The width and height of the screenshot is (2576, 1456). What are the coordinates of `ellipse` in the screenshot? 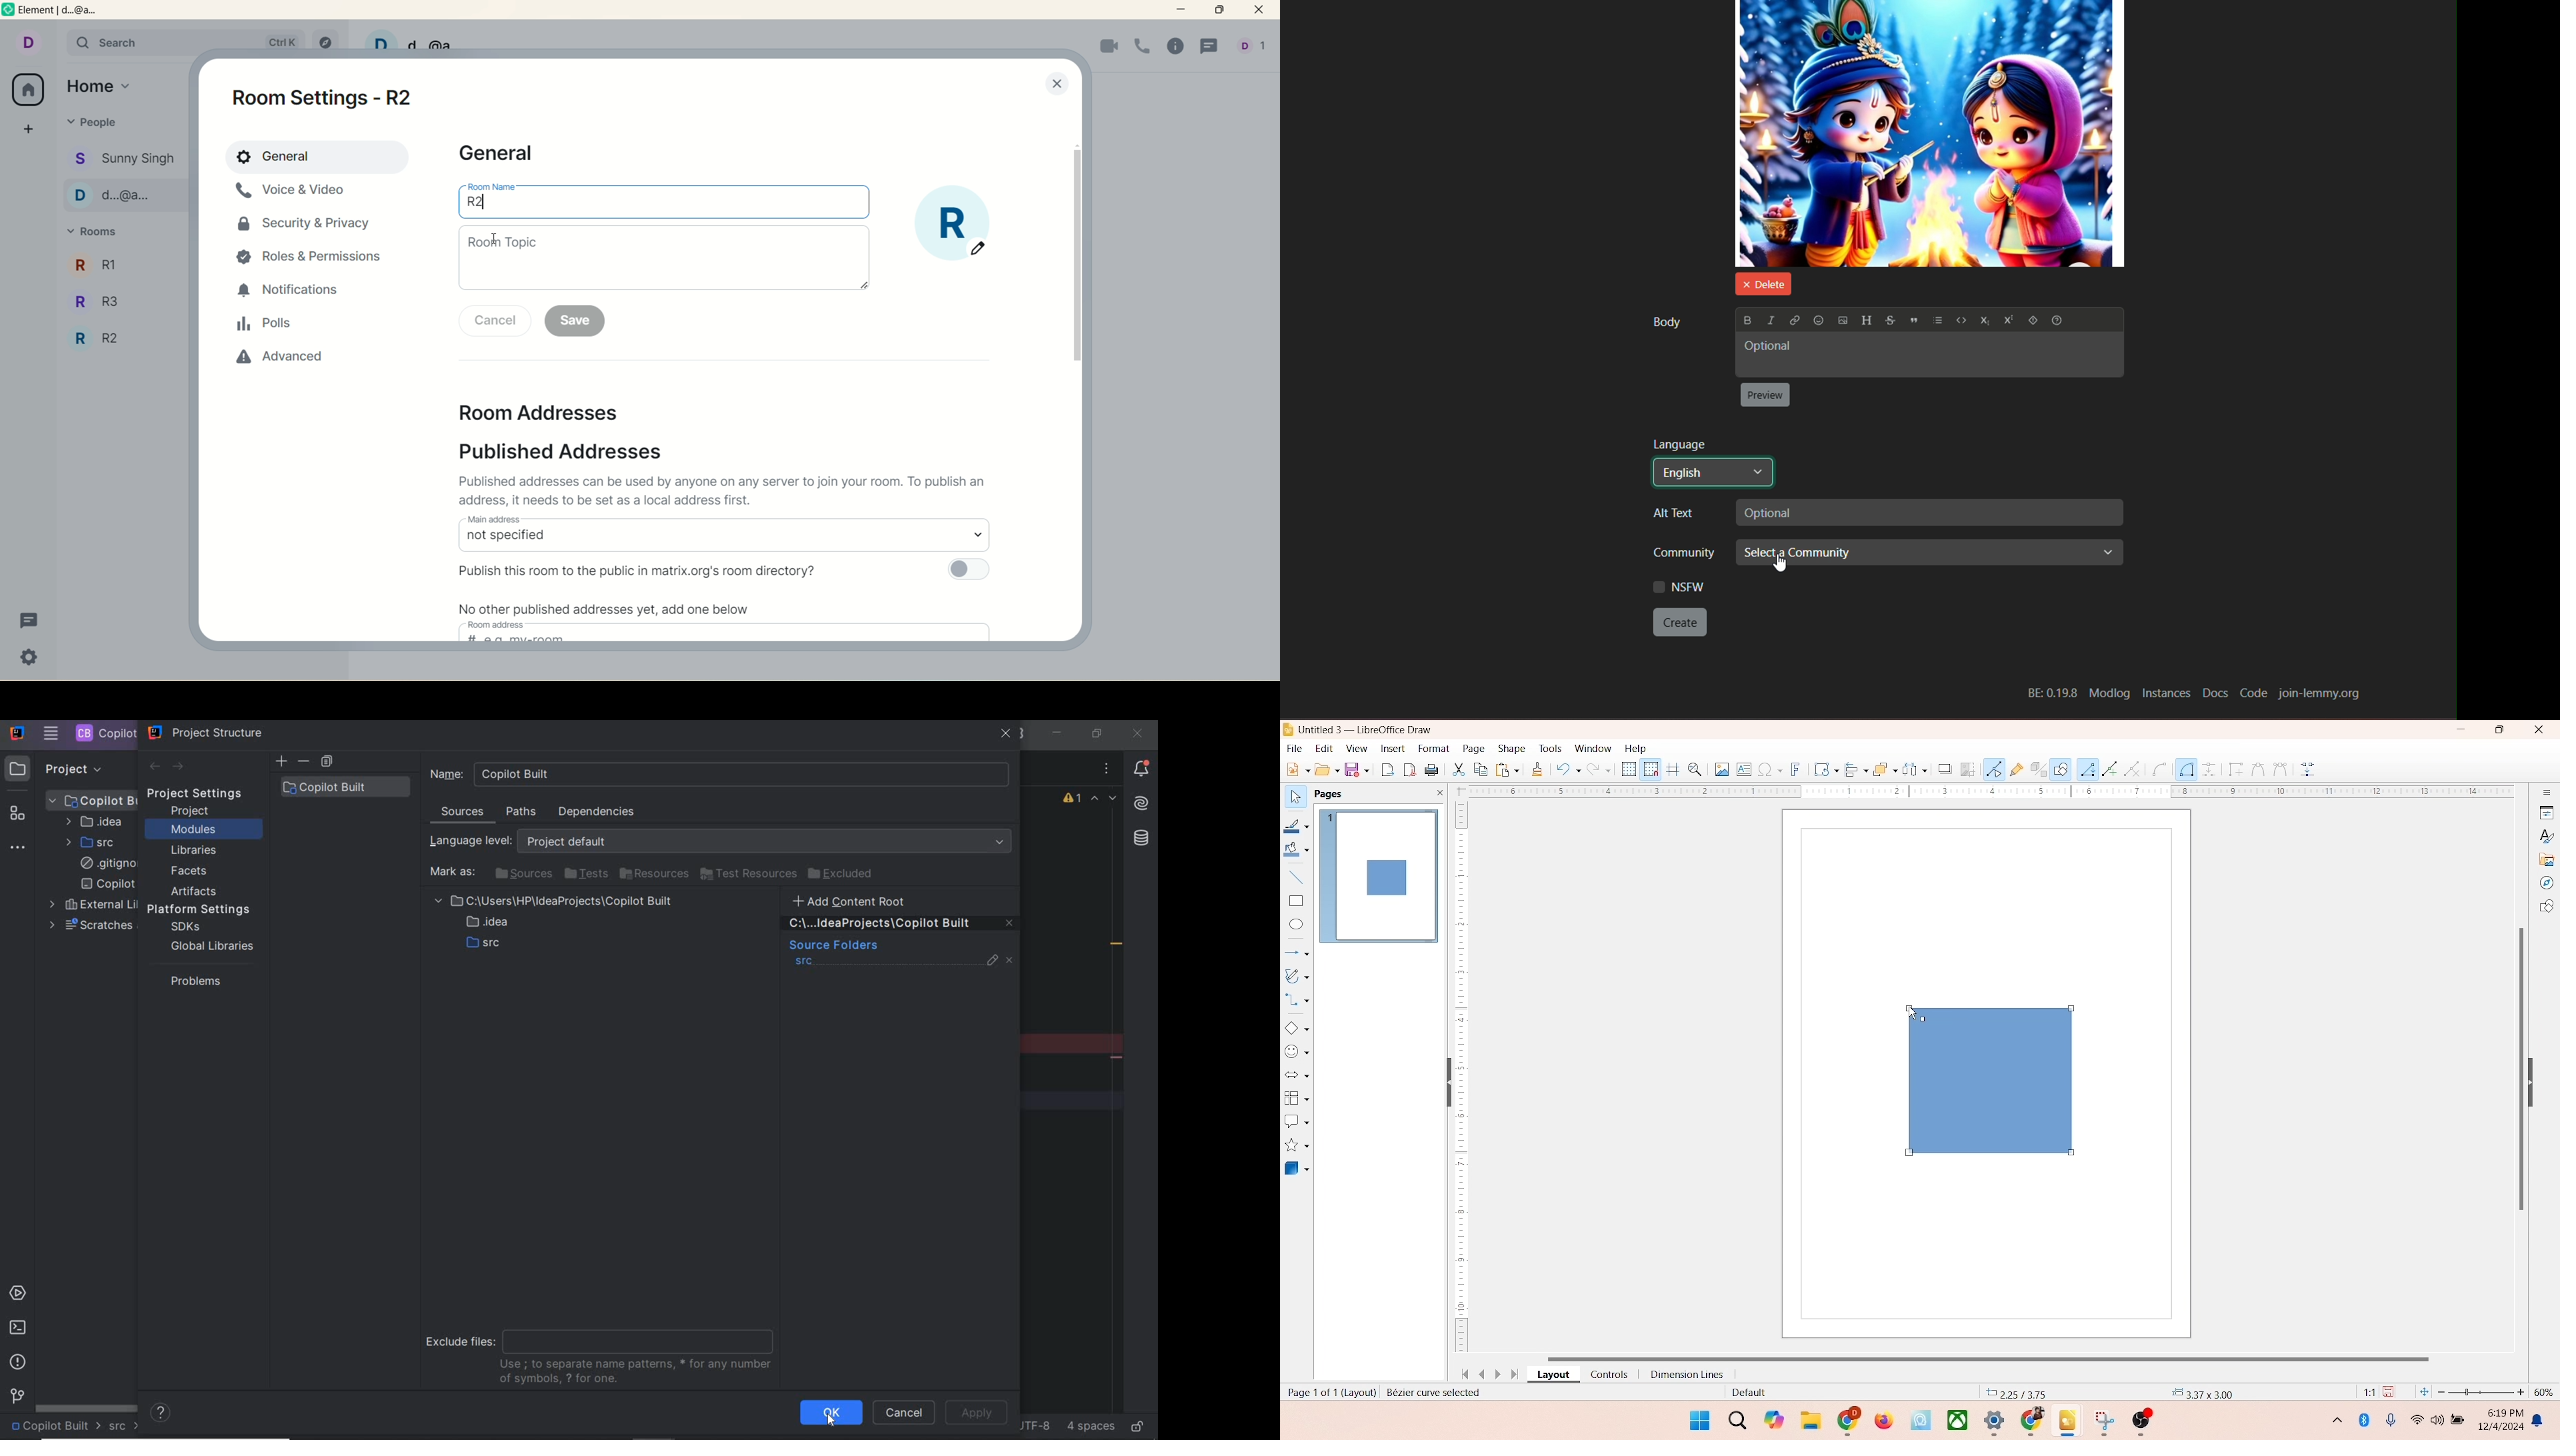 It's located at (1296, 925).